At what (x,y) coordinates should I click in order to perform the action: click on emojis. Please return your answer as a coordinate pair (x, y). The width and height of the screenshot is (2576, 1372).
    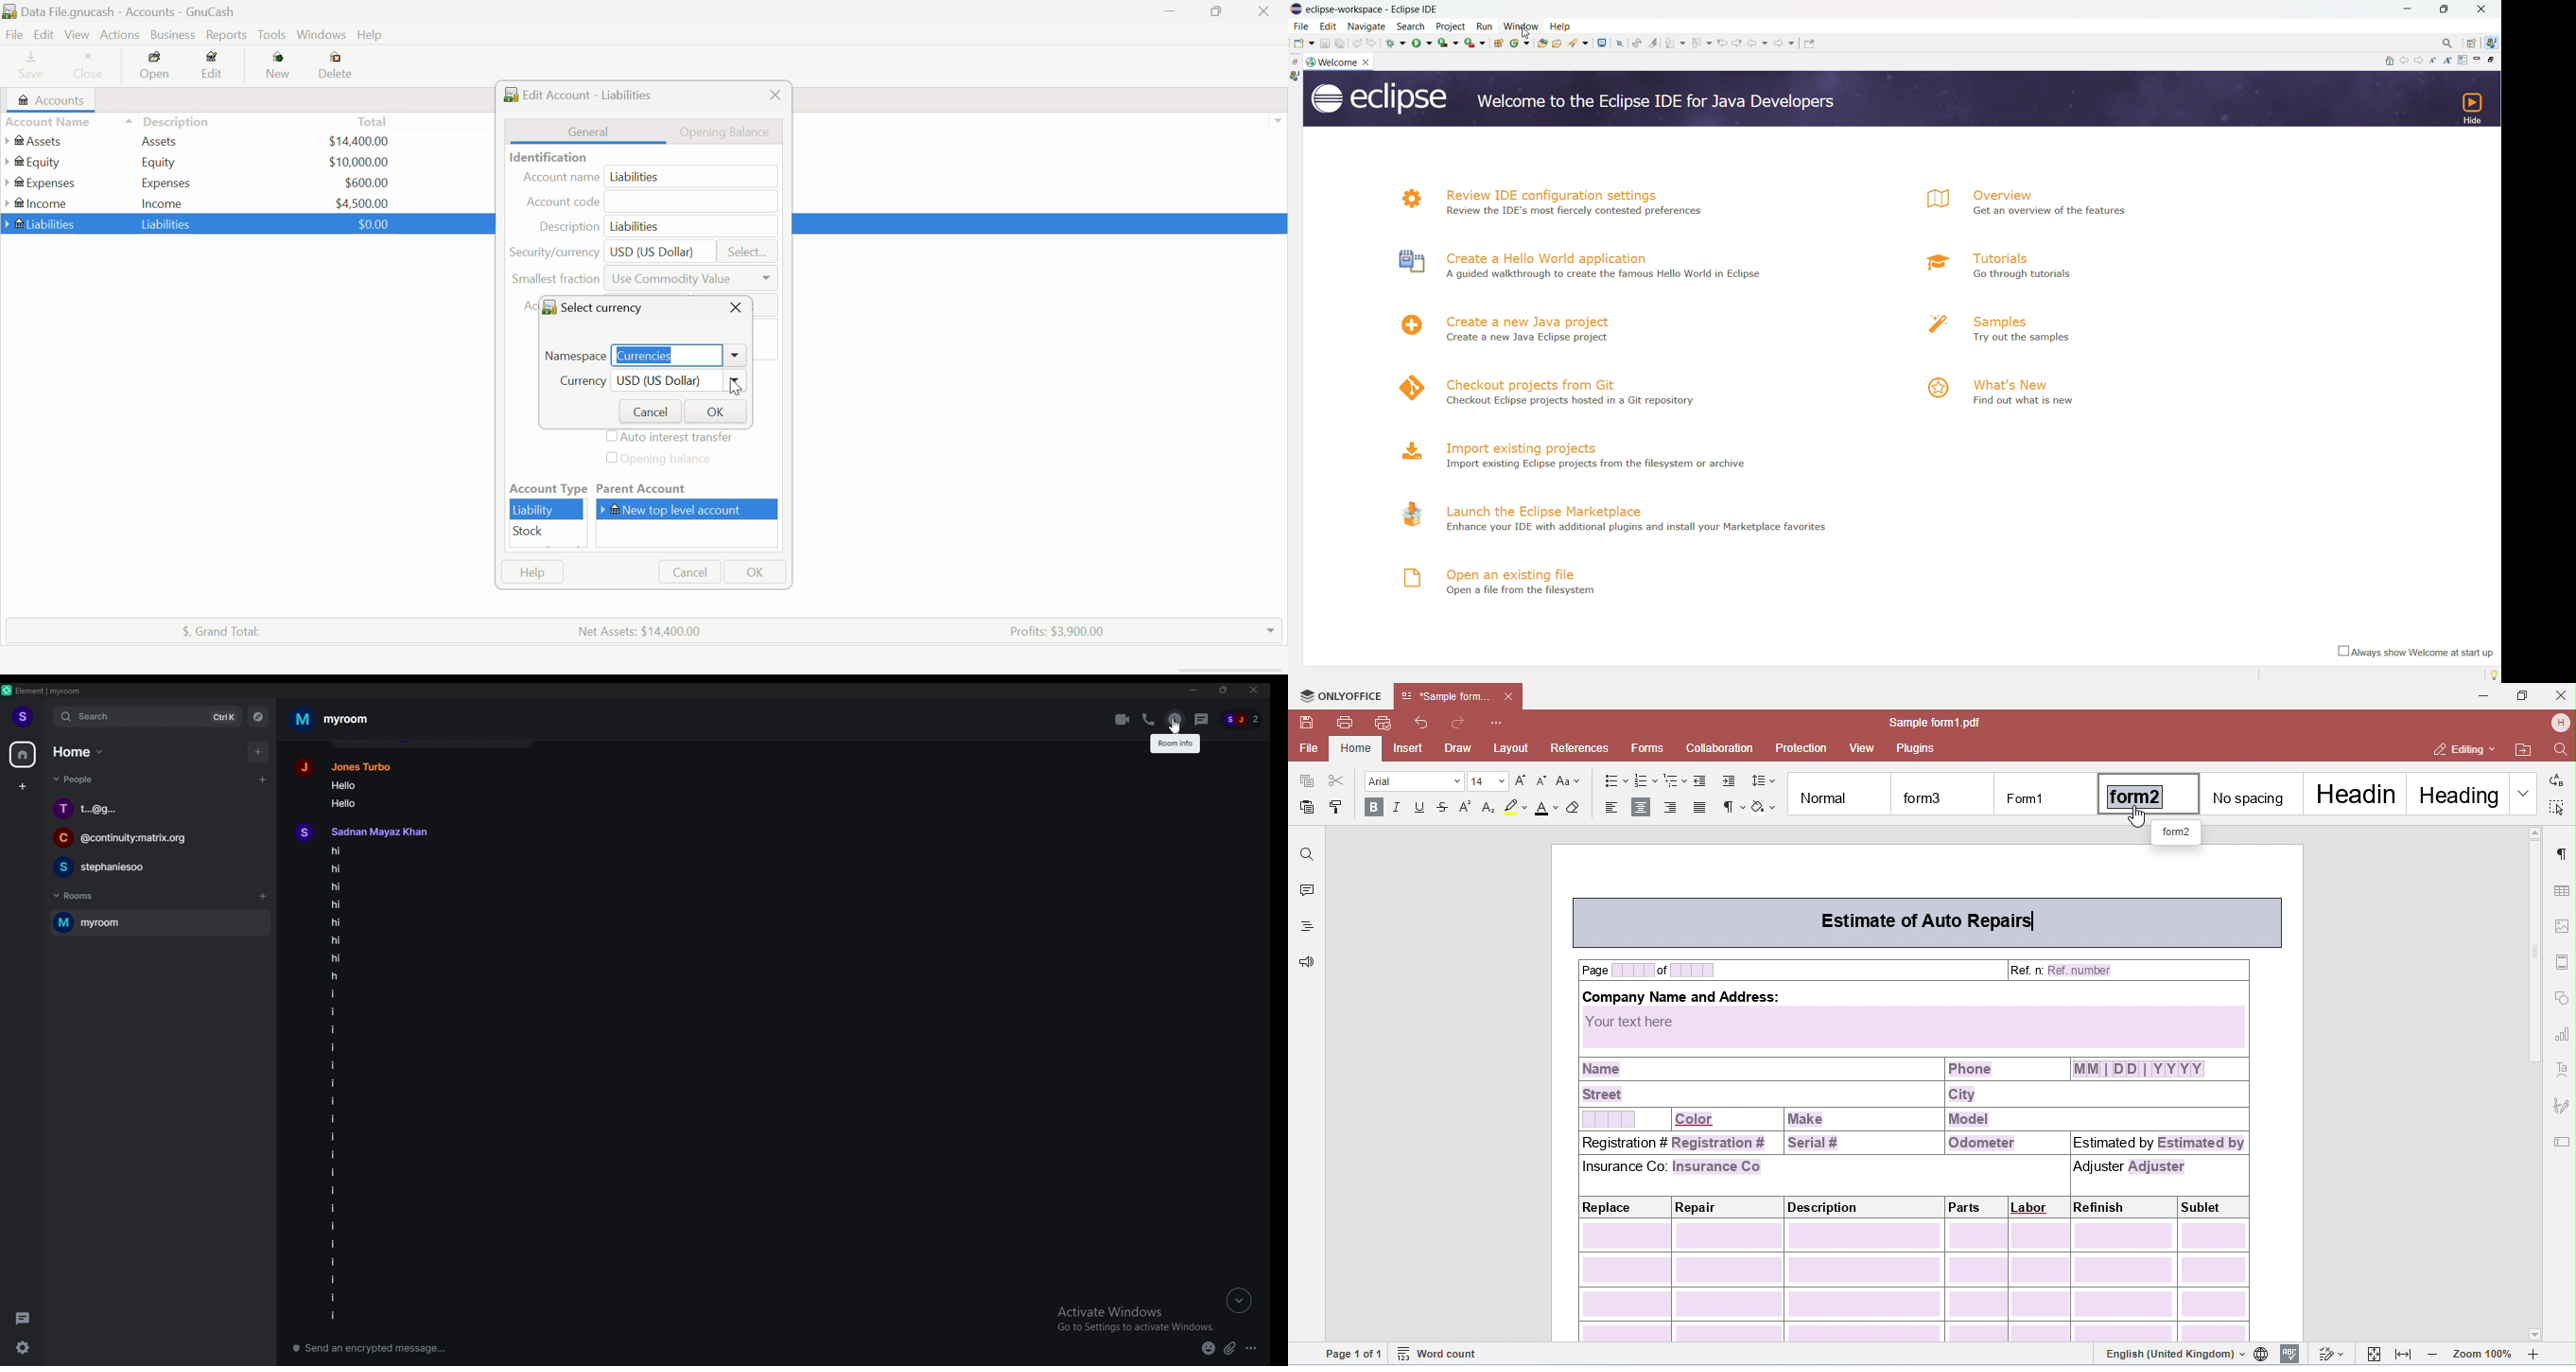
    Looking at the image, I should click on (1207, 1349).